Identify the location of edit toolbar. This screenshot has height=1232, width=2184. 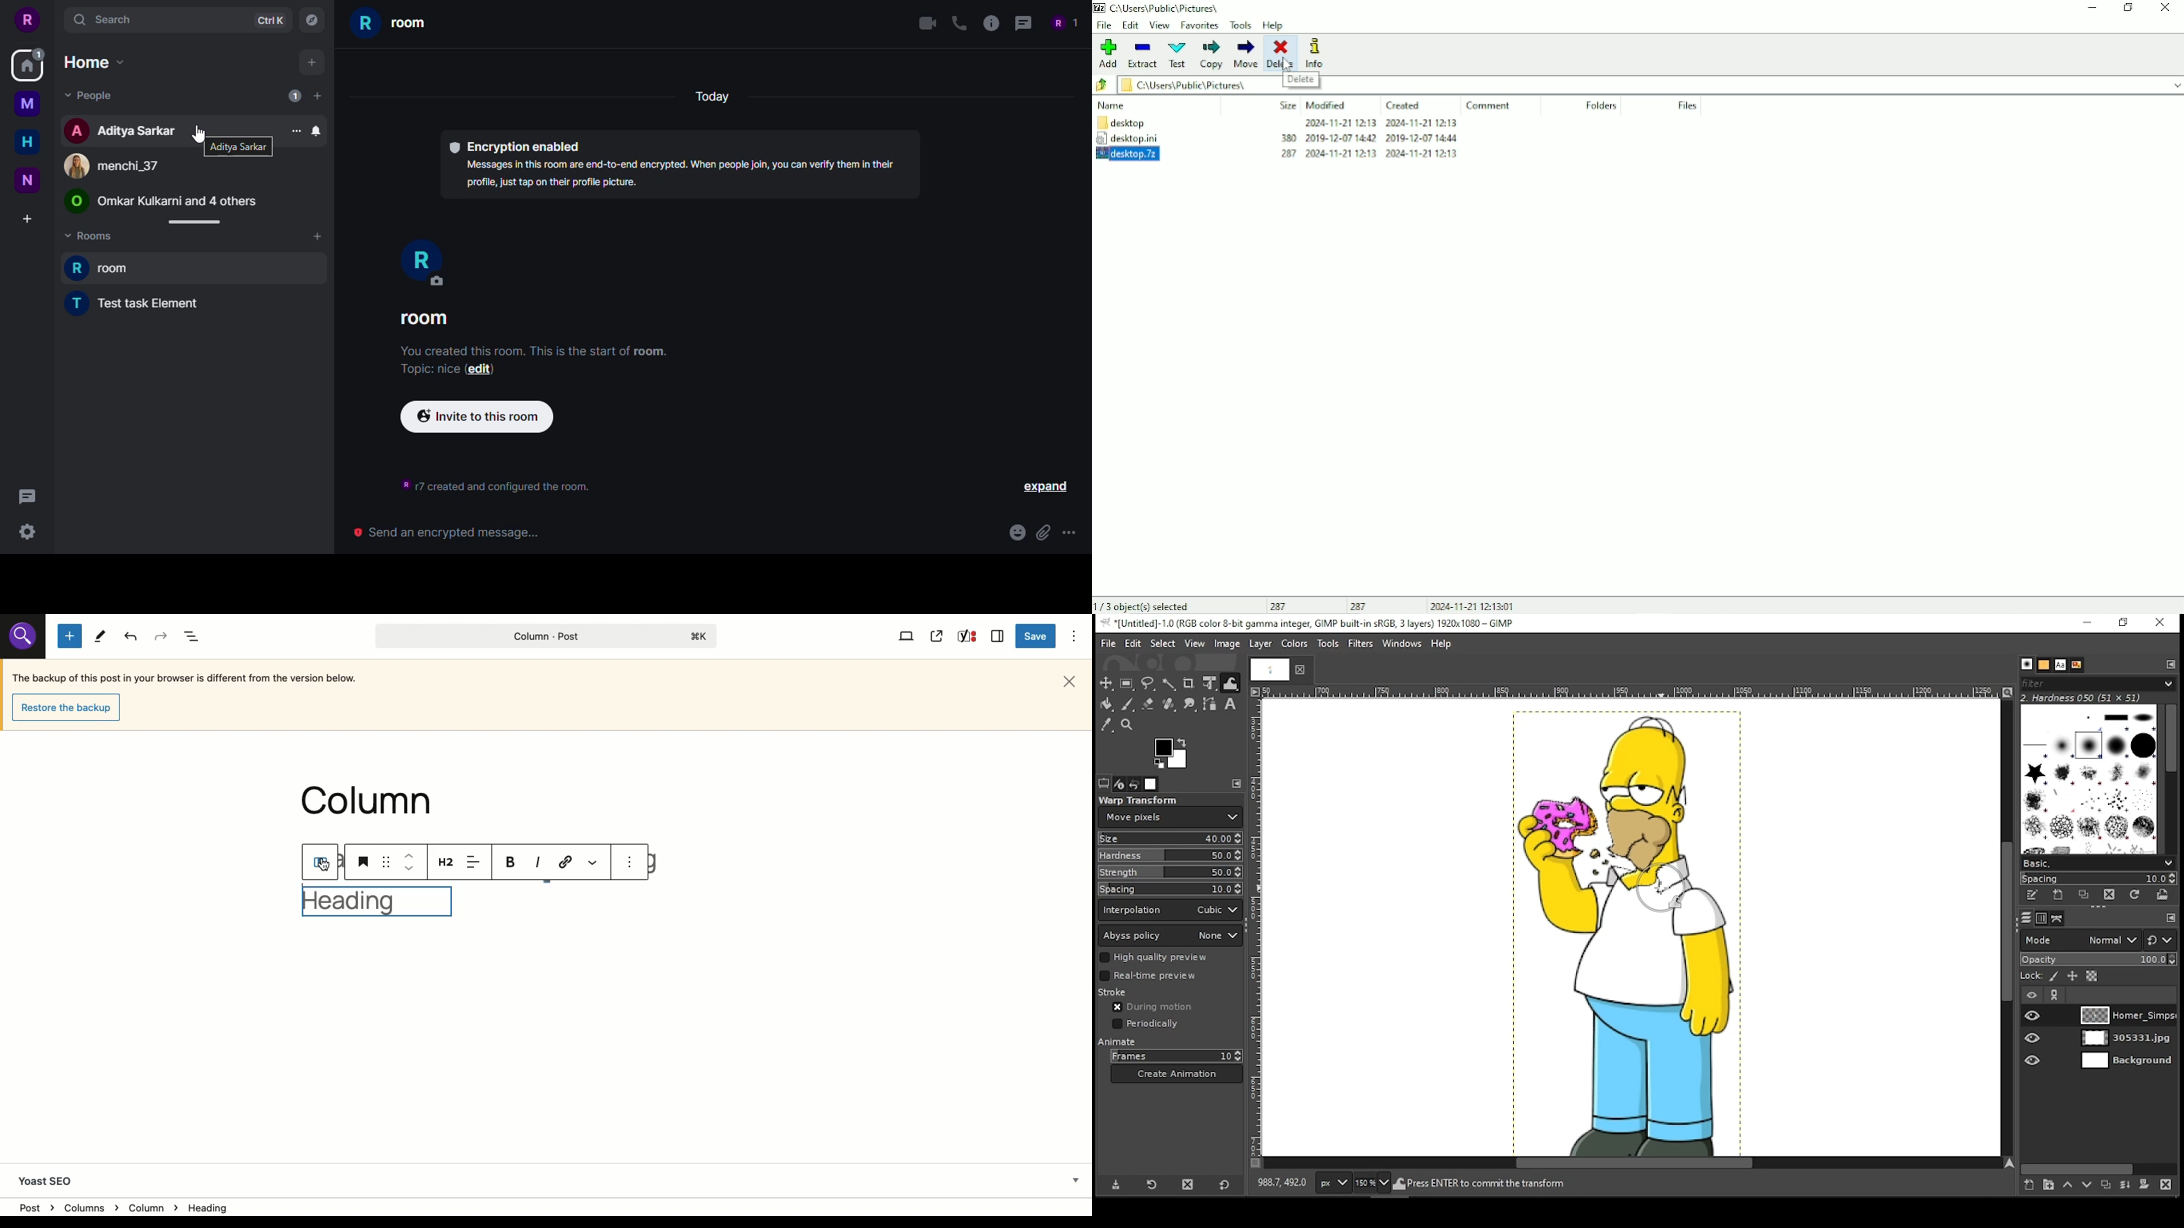
(1237, 784).